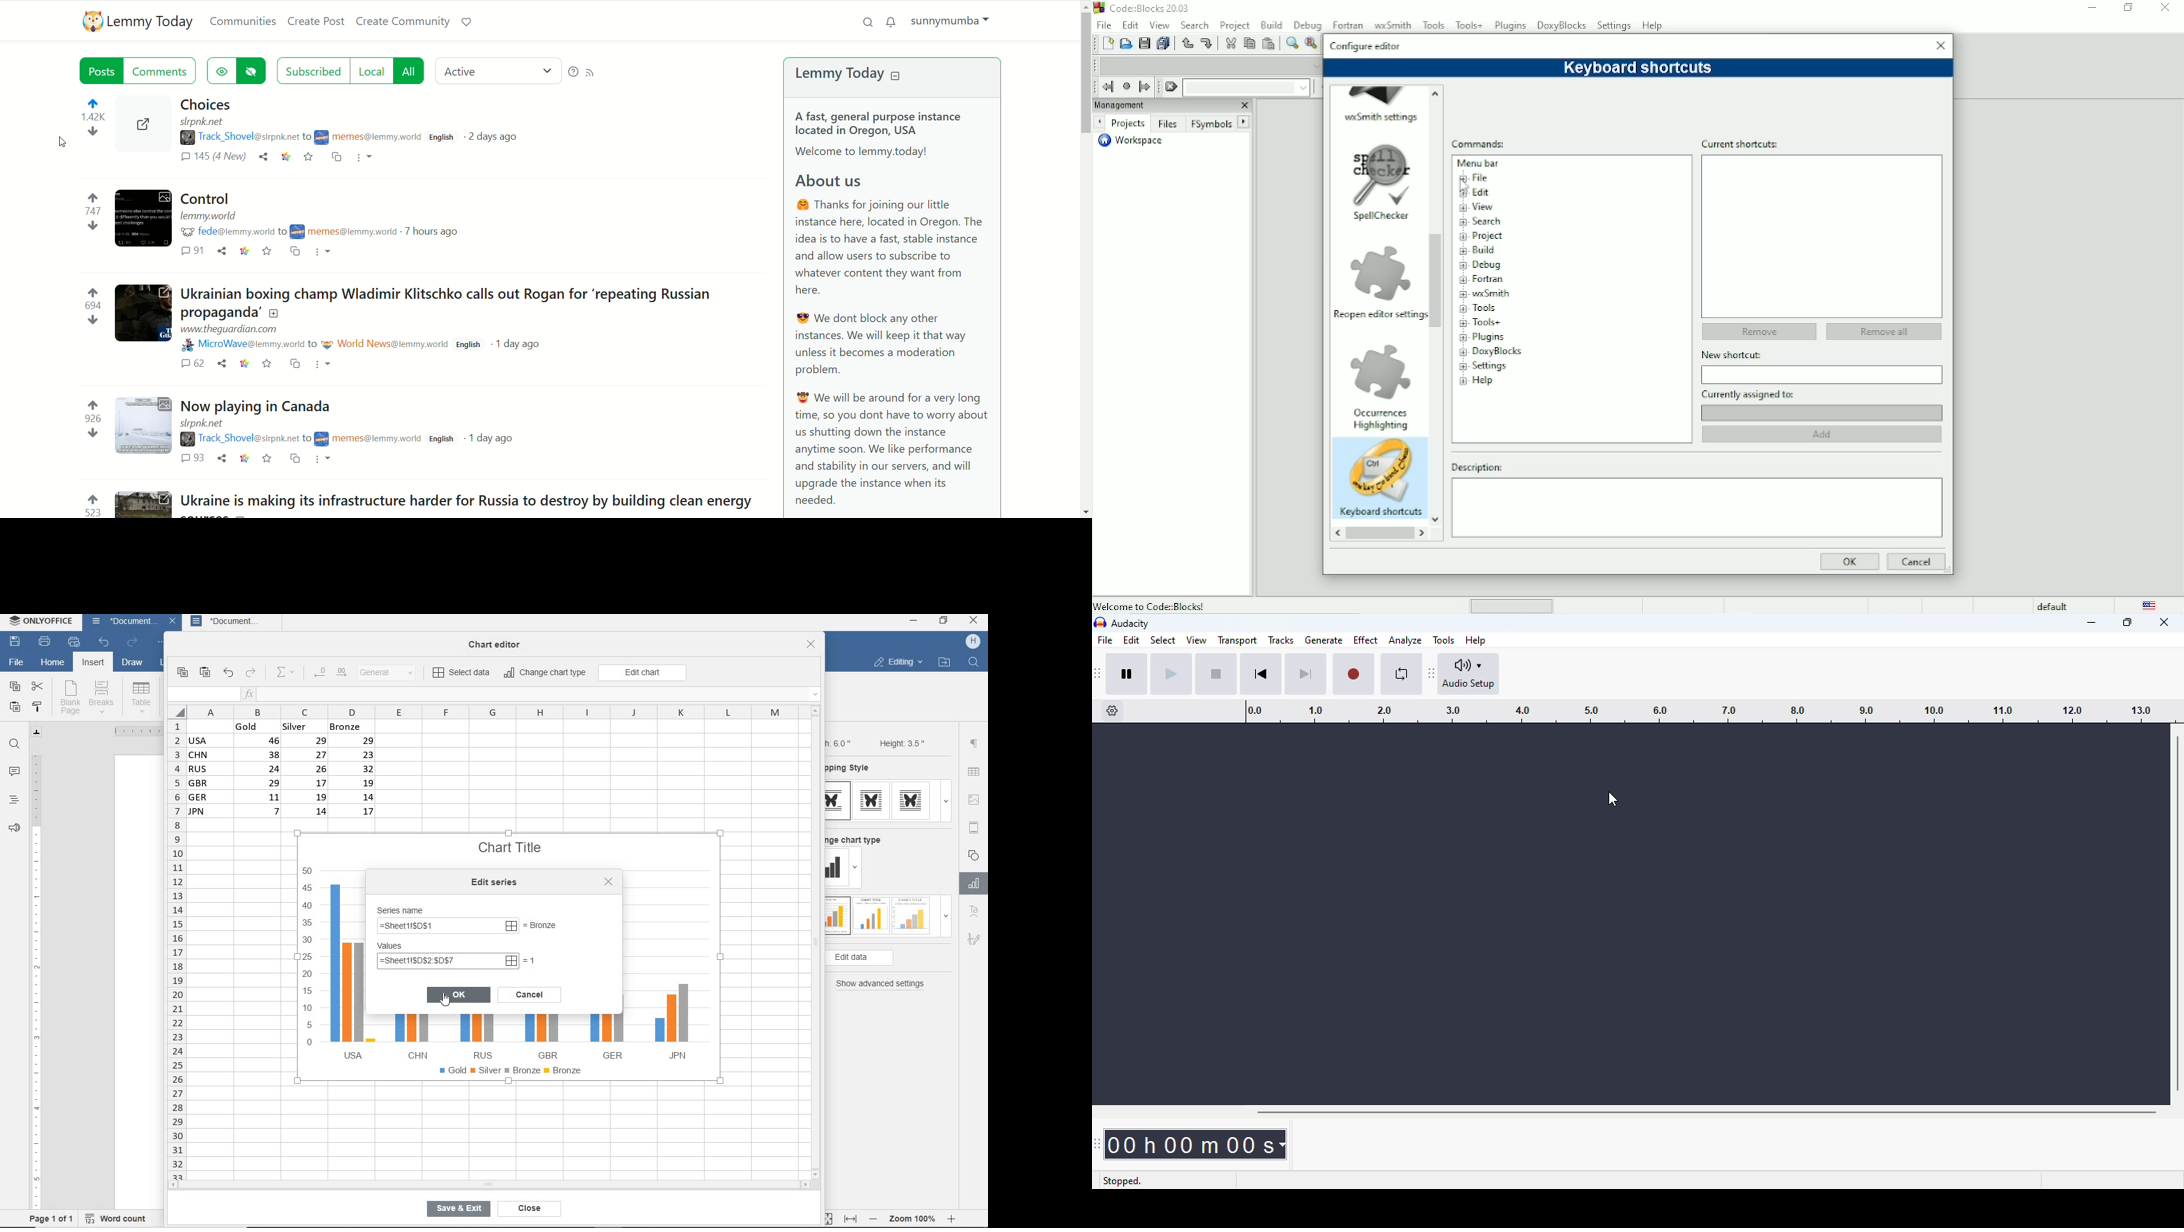  Describe the element at coordinates (36, 977) in the screenshot. I see `ruler` at that location.